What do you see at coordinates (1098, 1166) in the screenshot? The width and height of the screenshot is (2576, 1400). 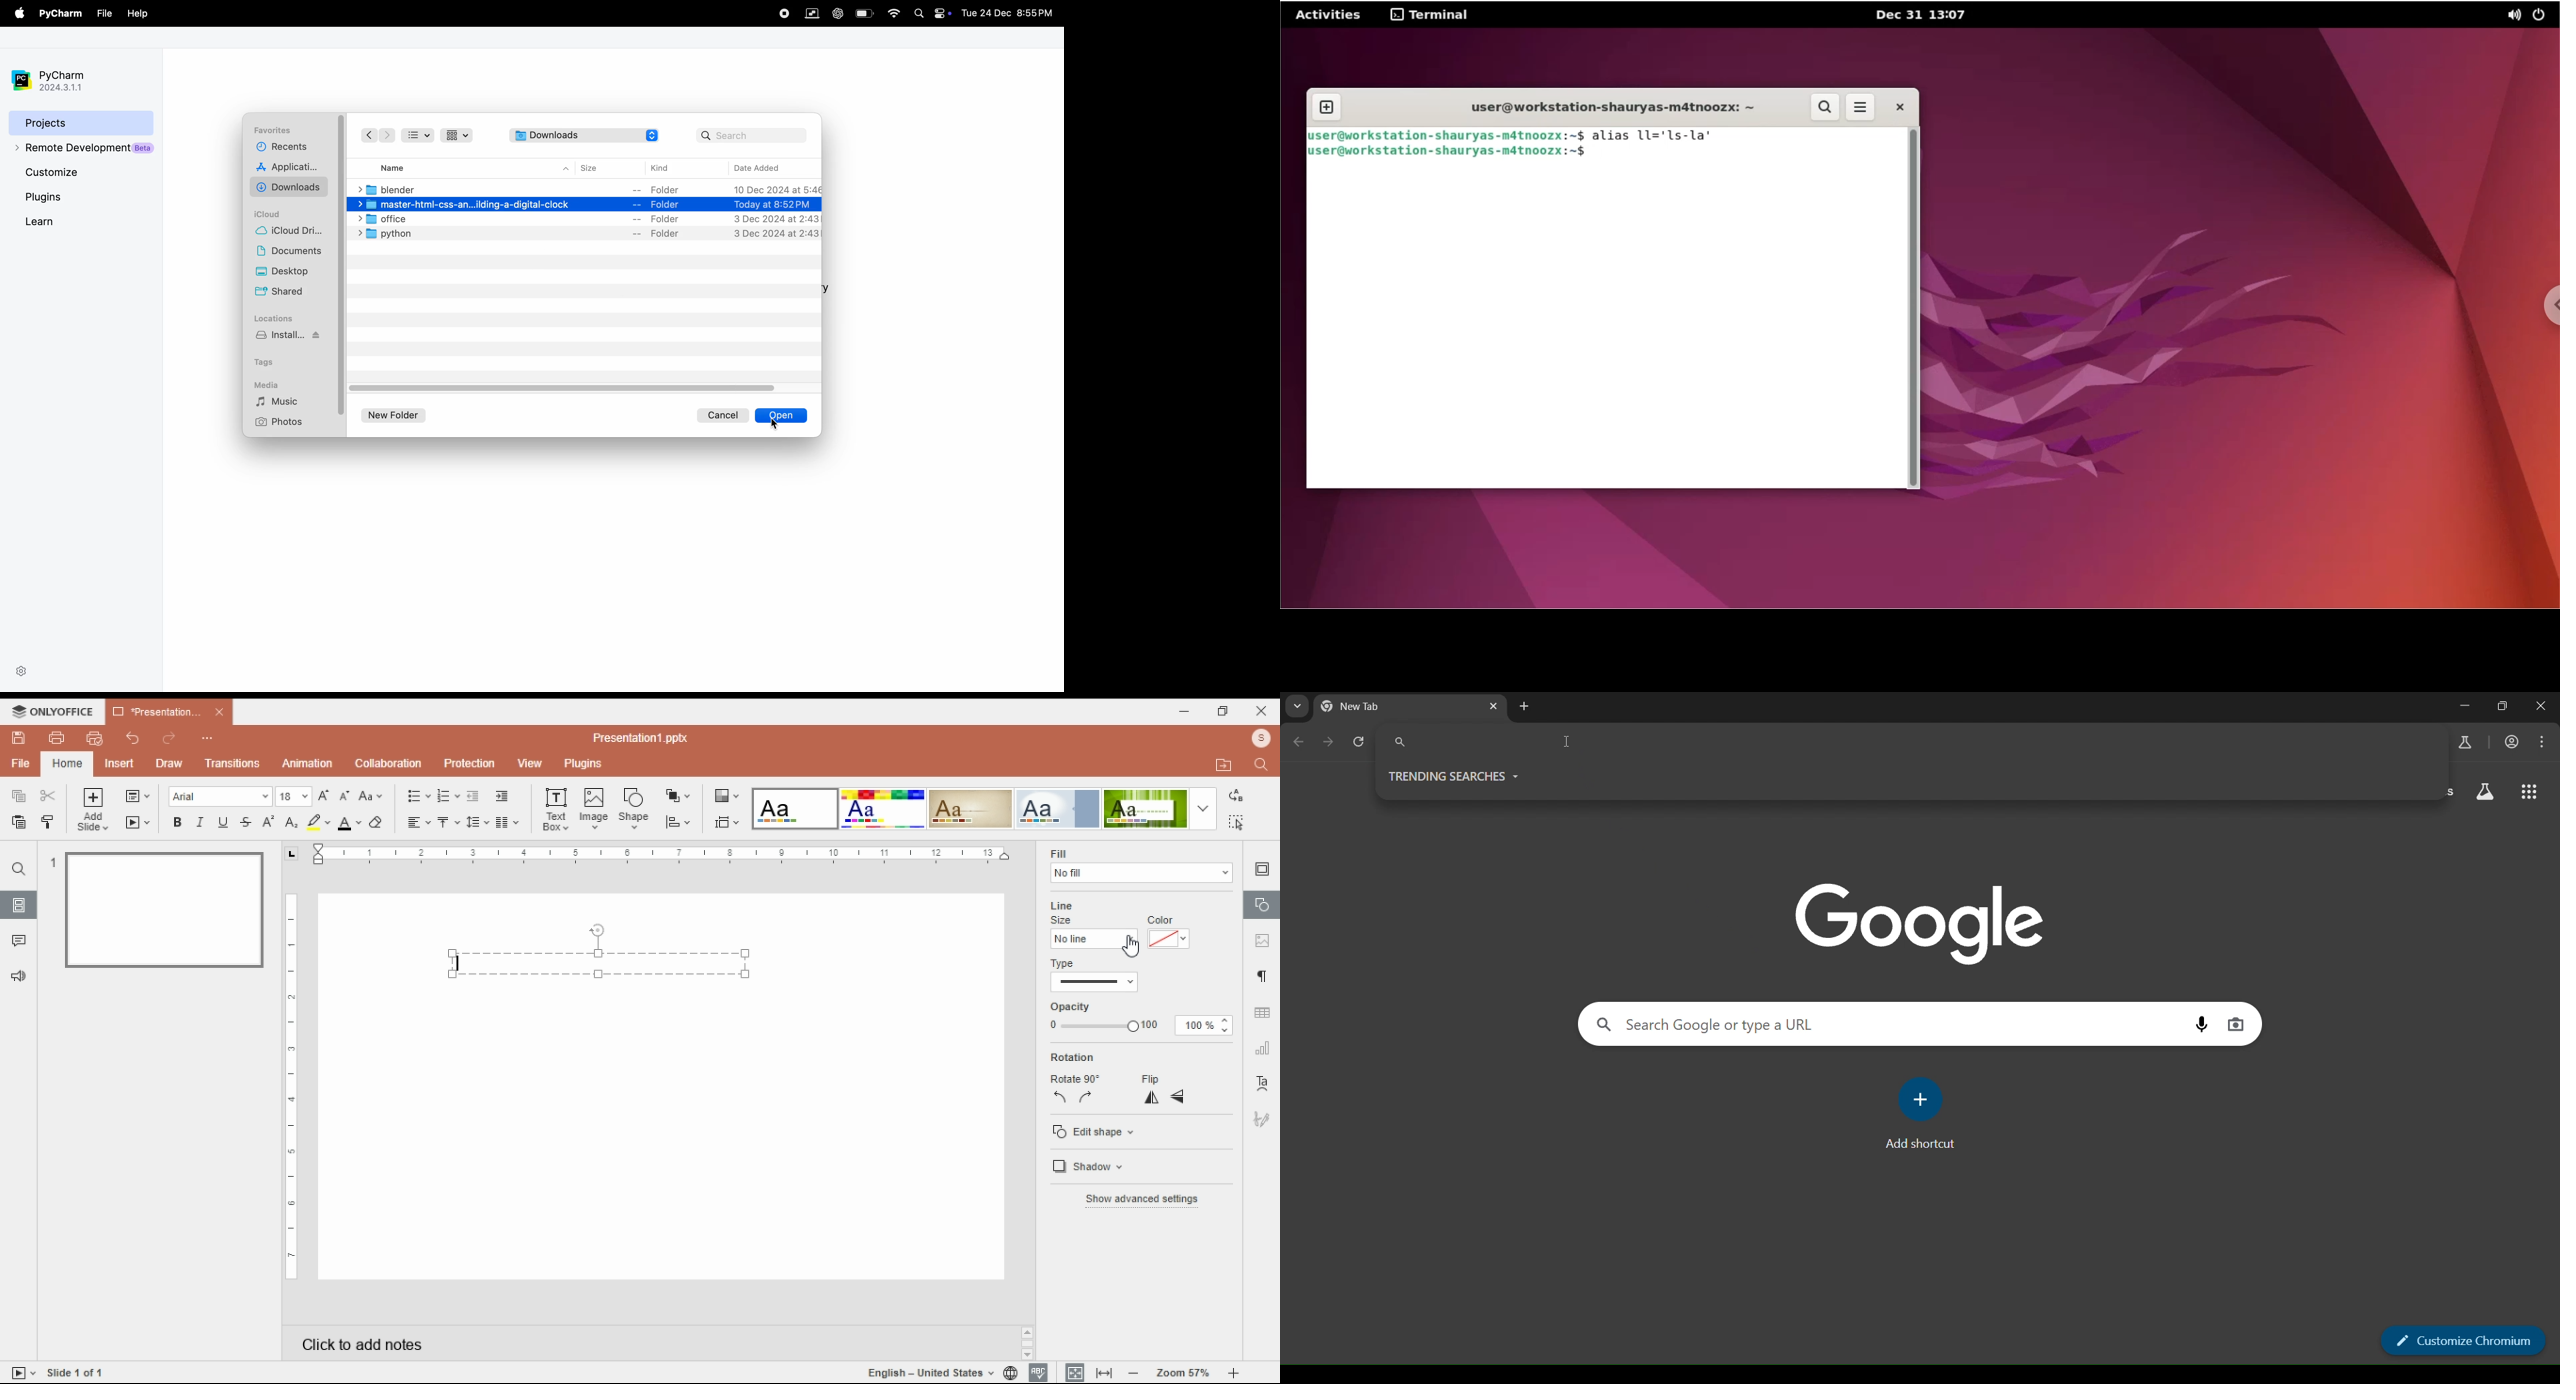 I see `shadow` at bounding box center [1098, 1166].